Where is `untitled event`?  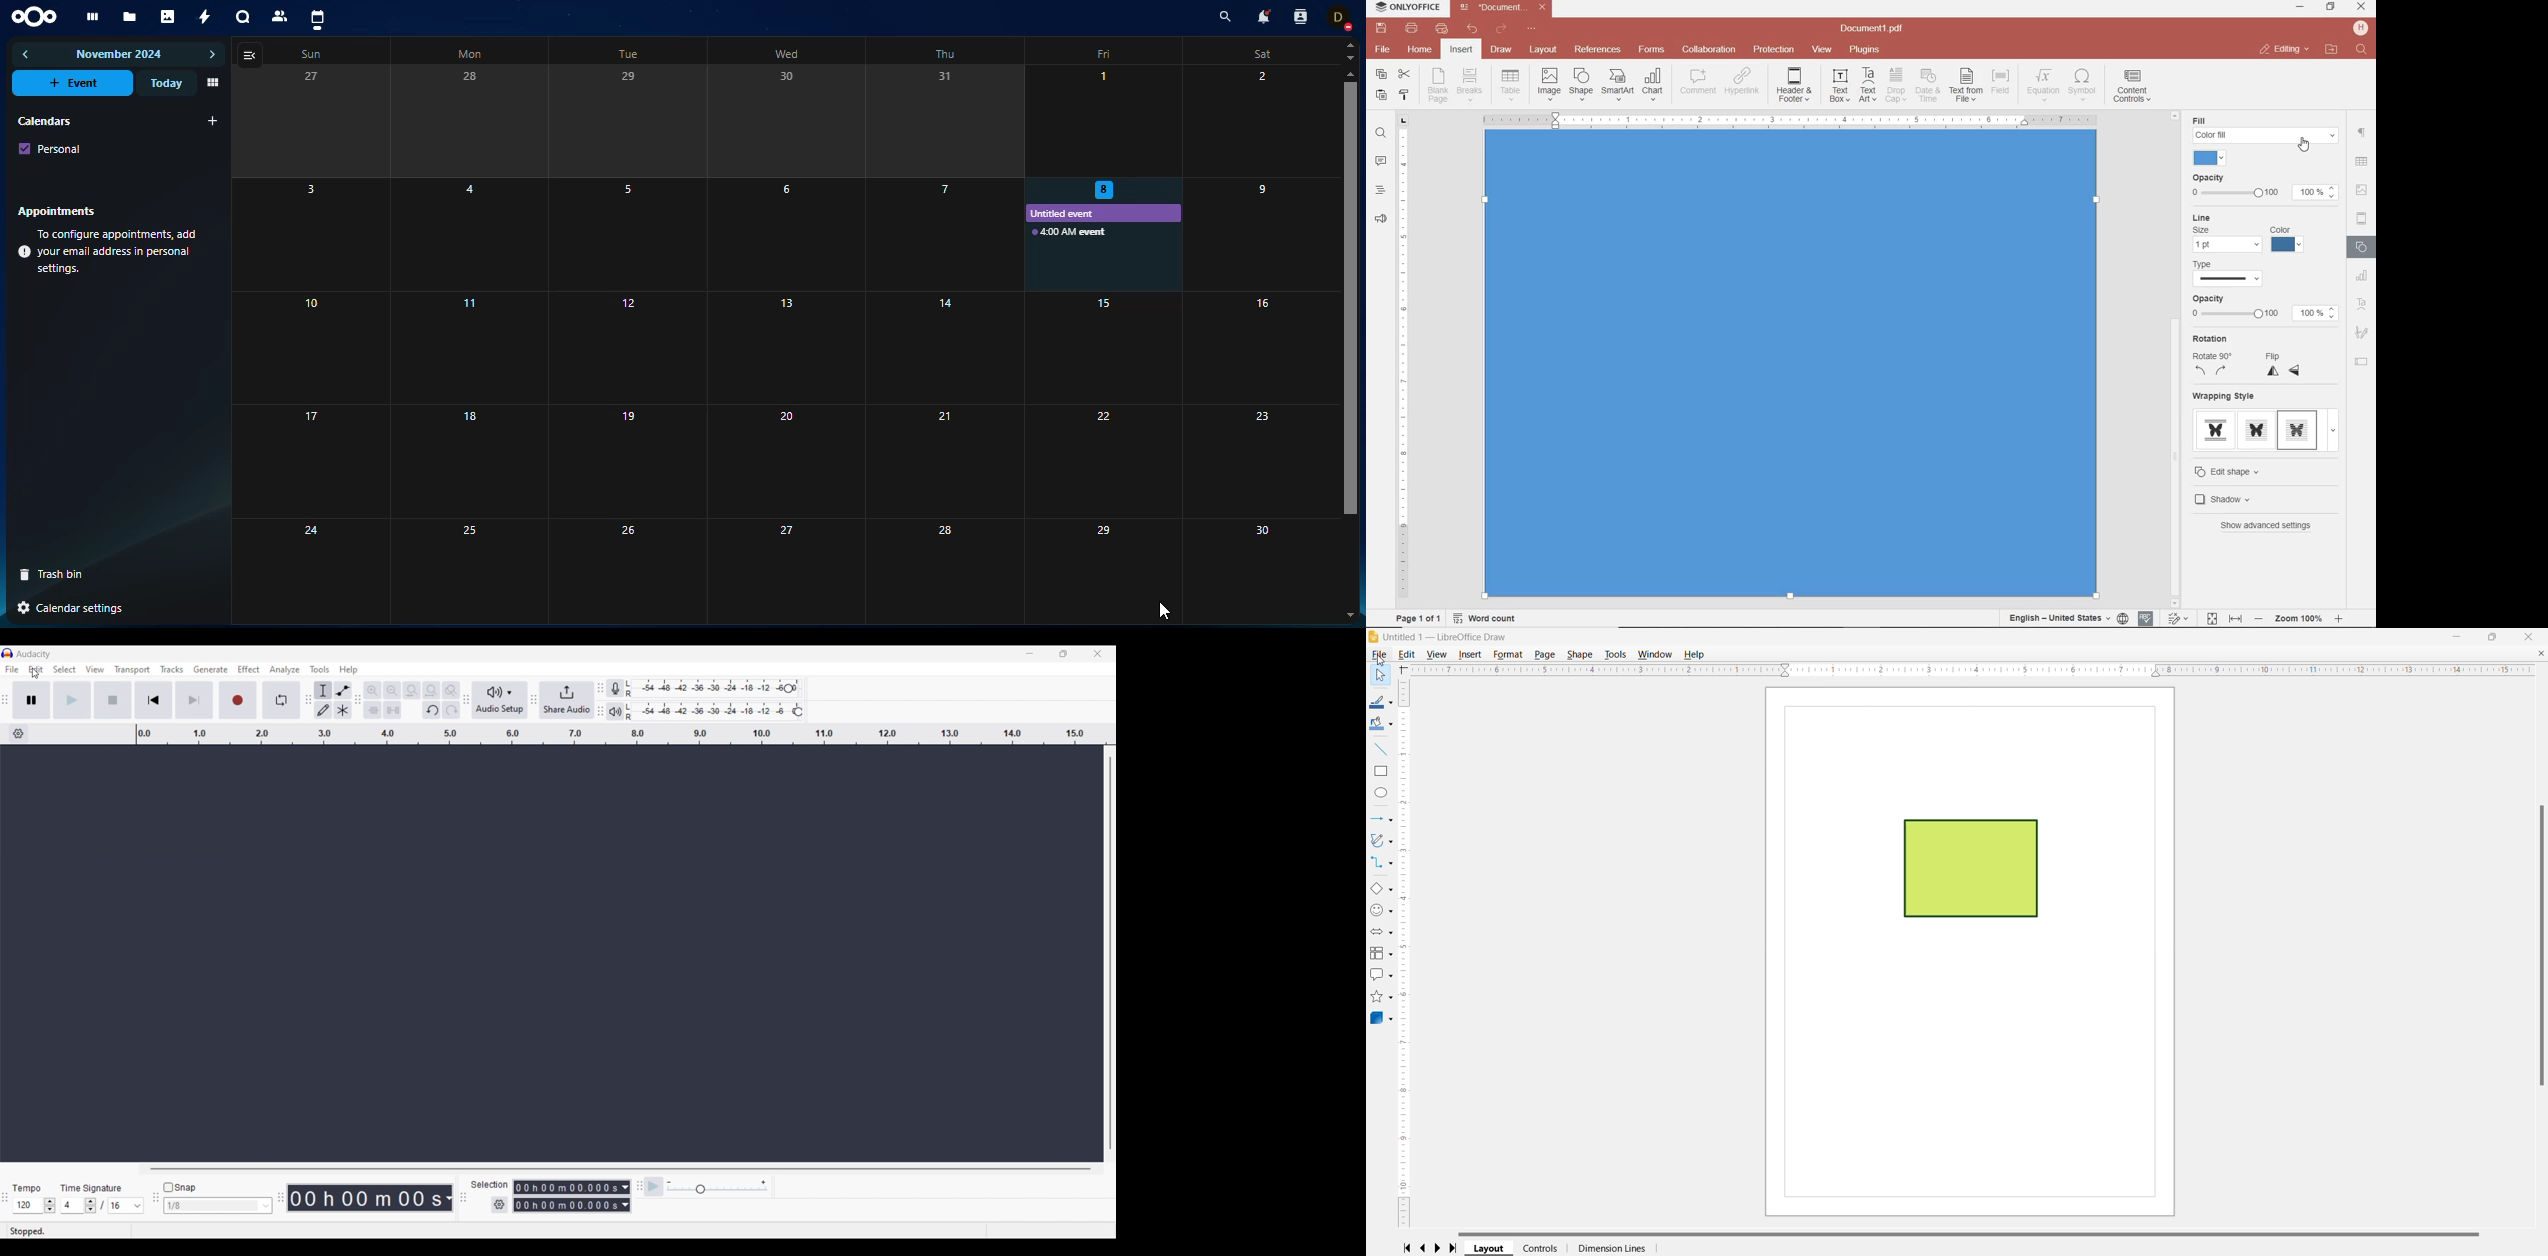 untitled event is located at coordinates (1071, 214).